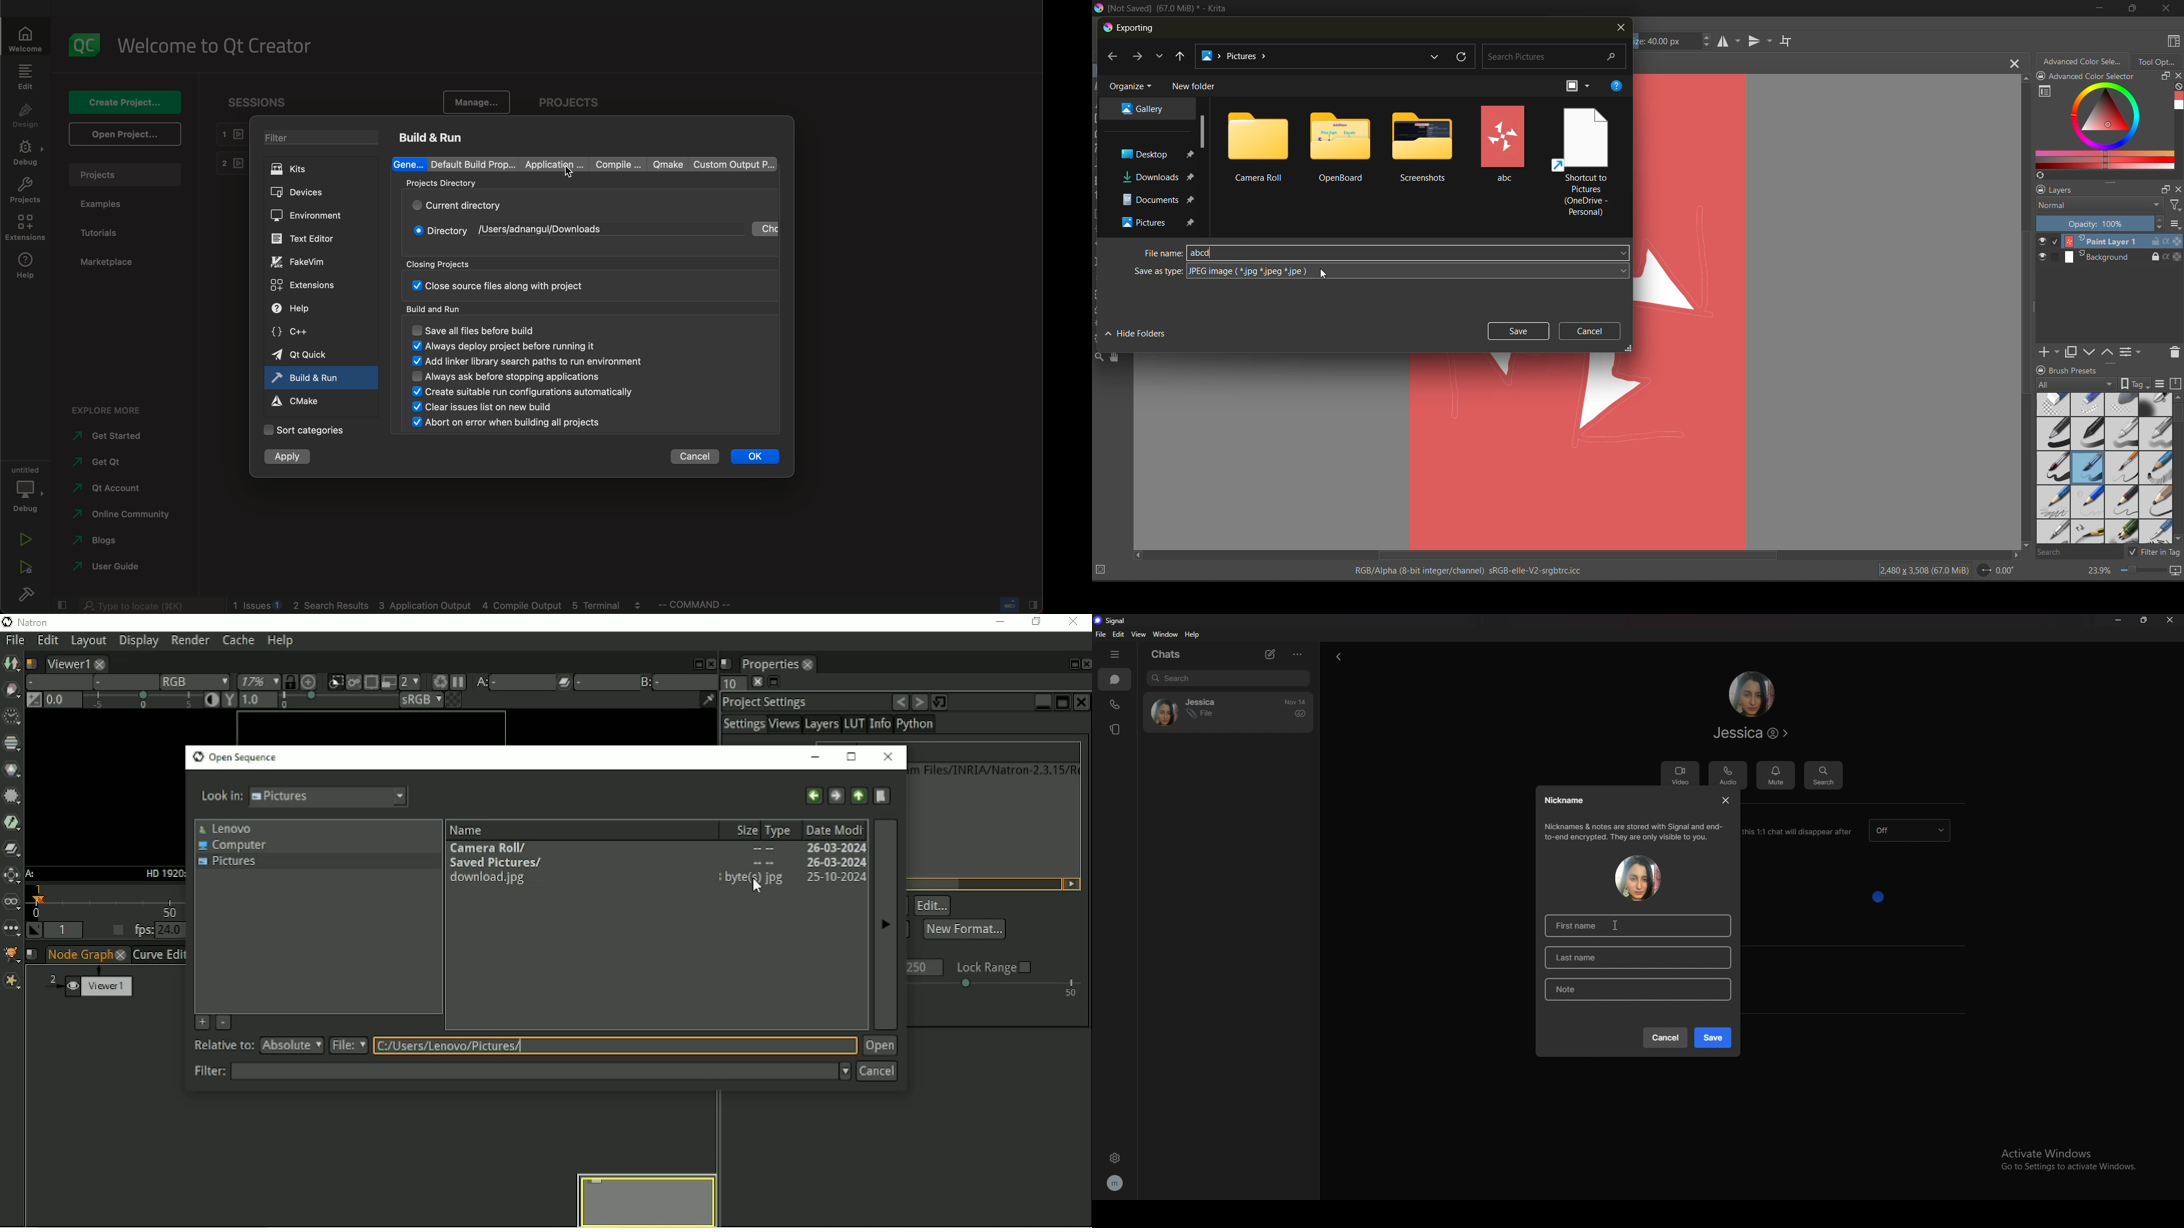  What do you see at coordinates (1134, 336) in the screenshot?
I see `hide folders` at bounding box center [1134, 336].